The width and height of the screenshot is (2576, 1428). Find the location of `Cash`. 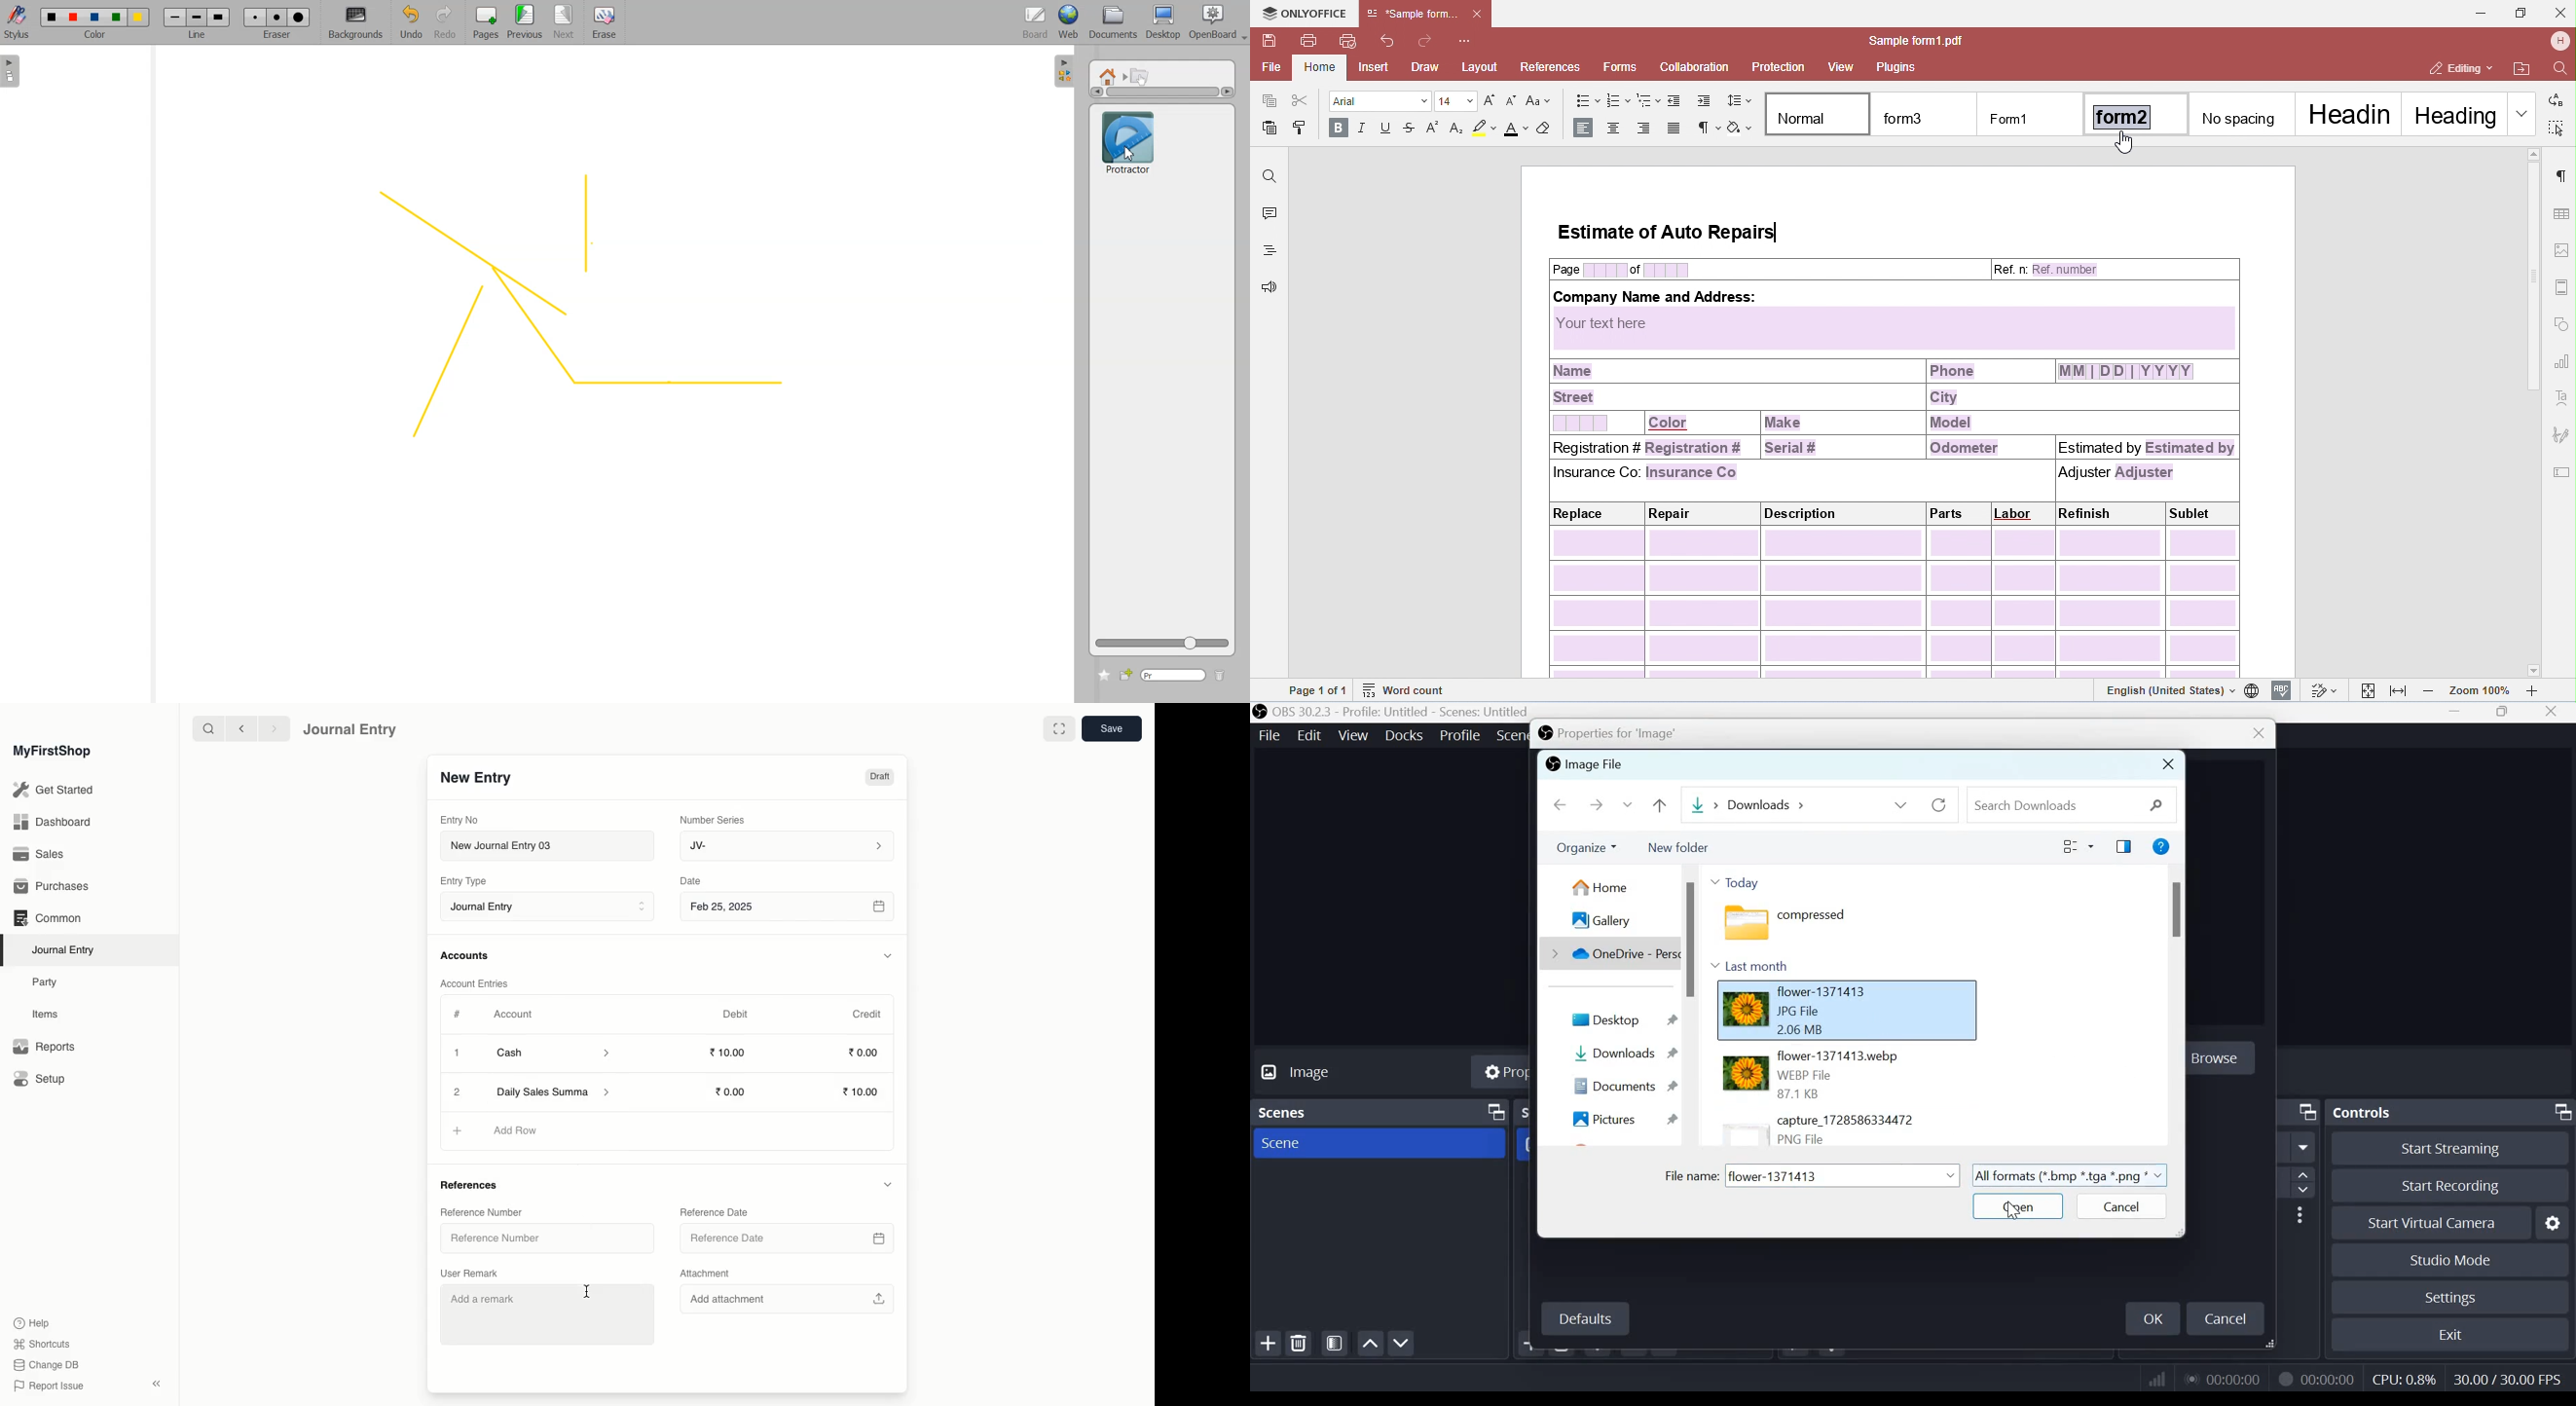

Cash is located at coordinates (553, 1053).